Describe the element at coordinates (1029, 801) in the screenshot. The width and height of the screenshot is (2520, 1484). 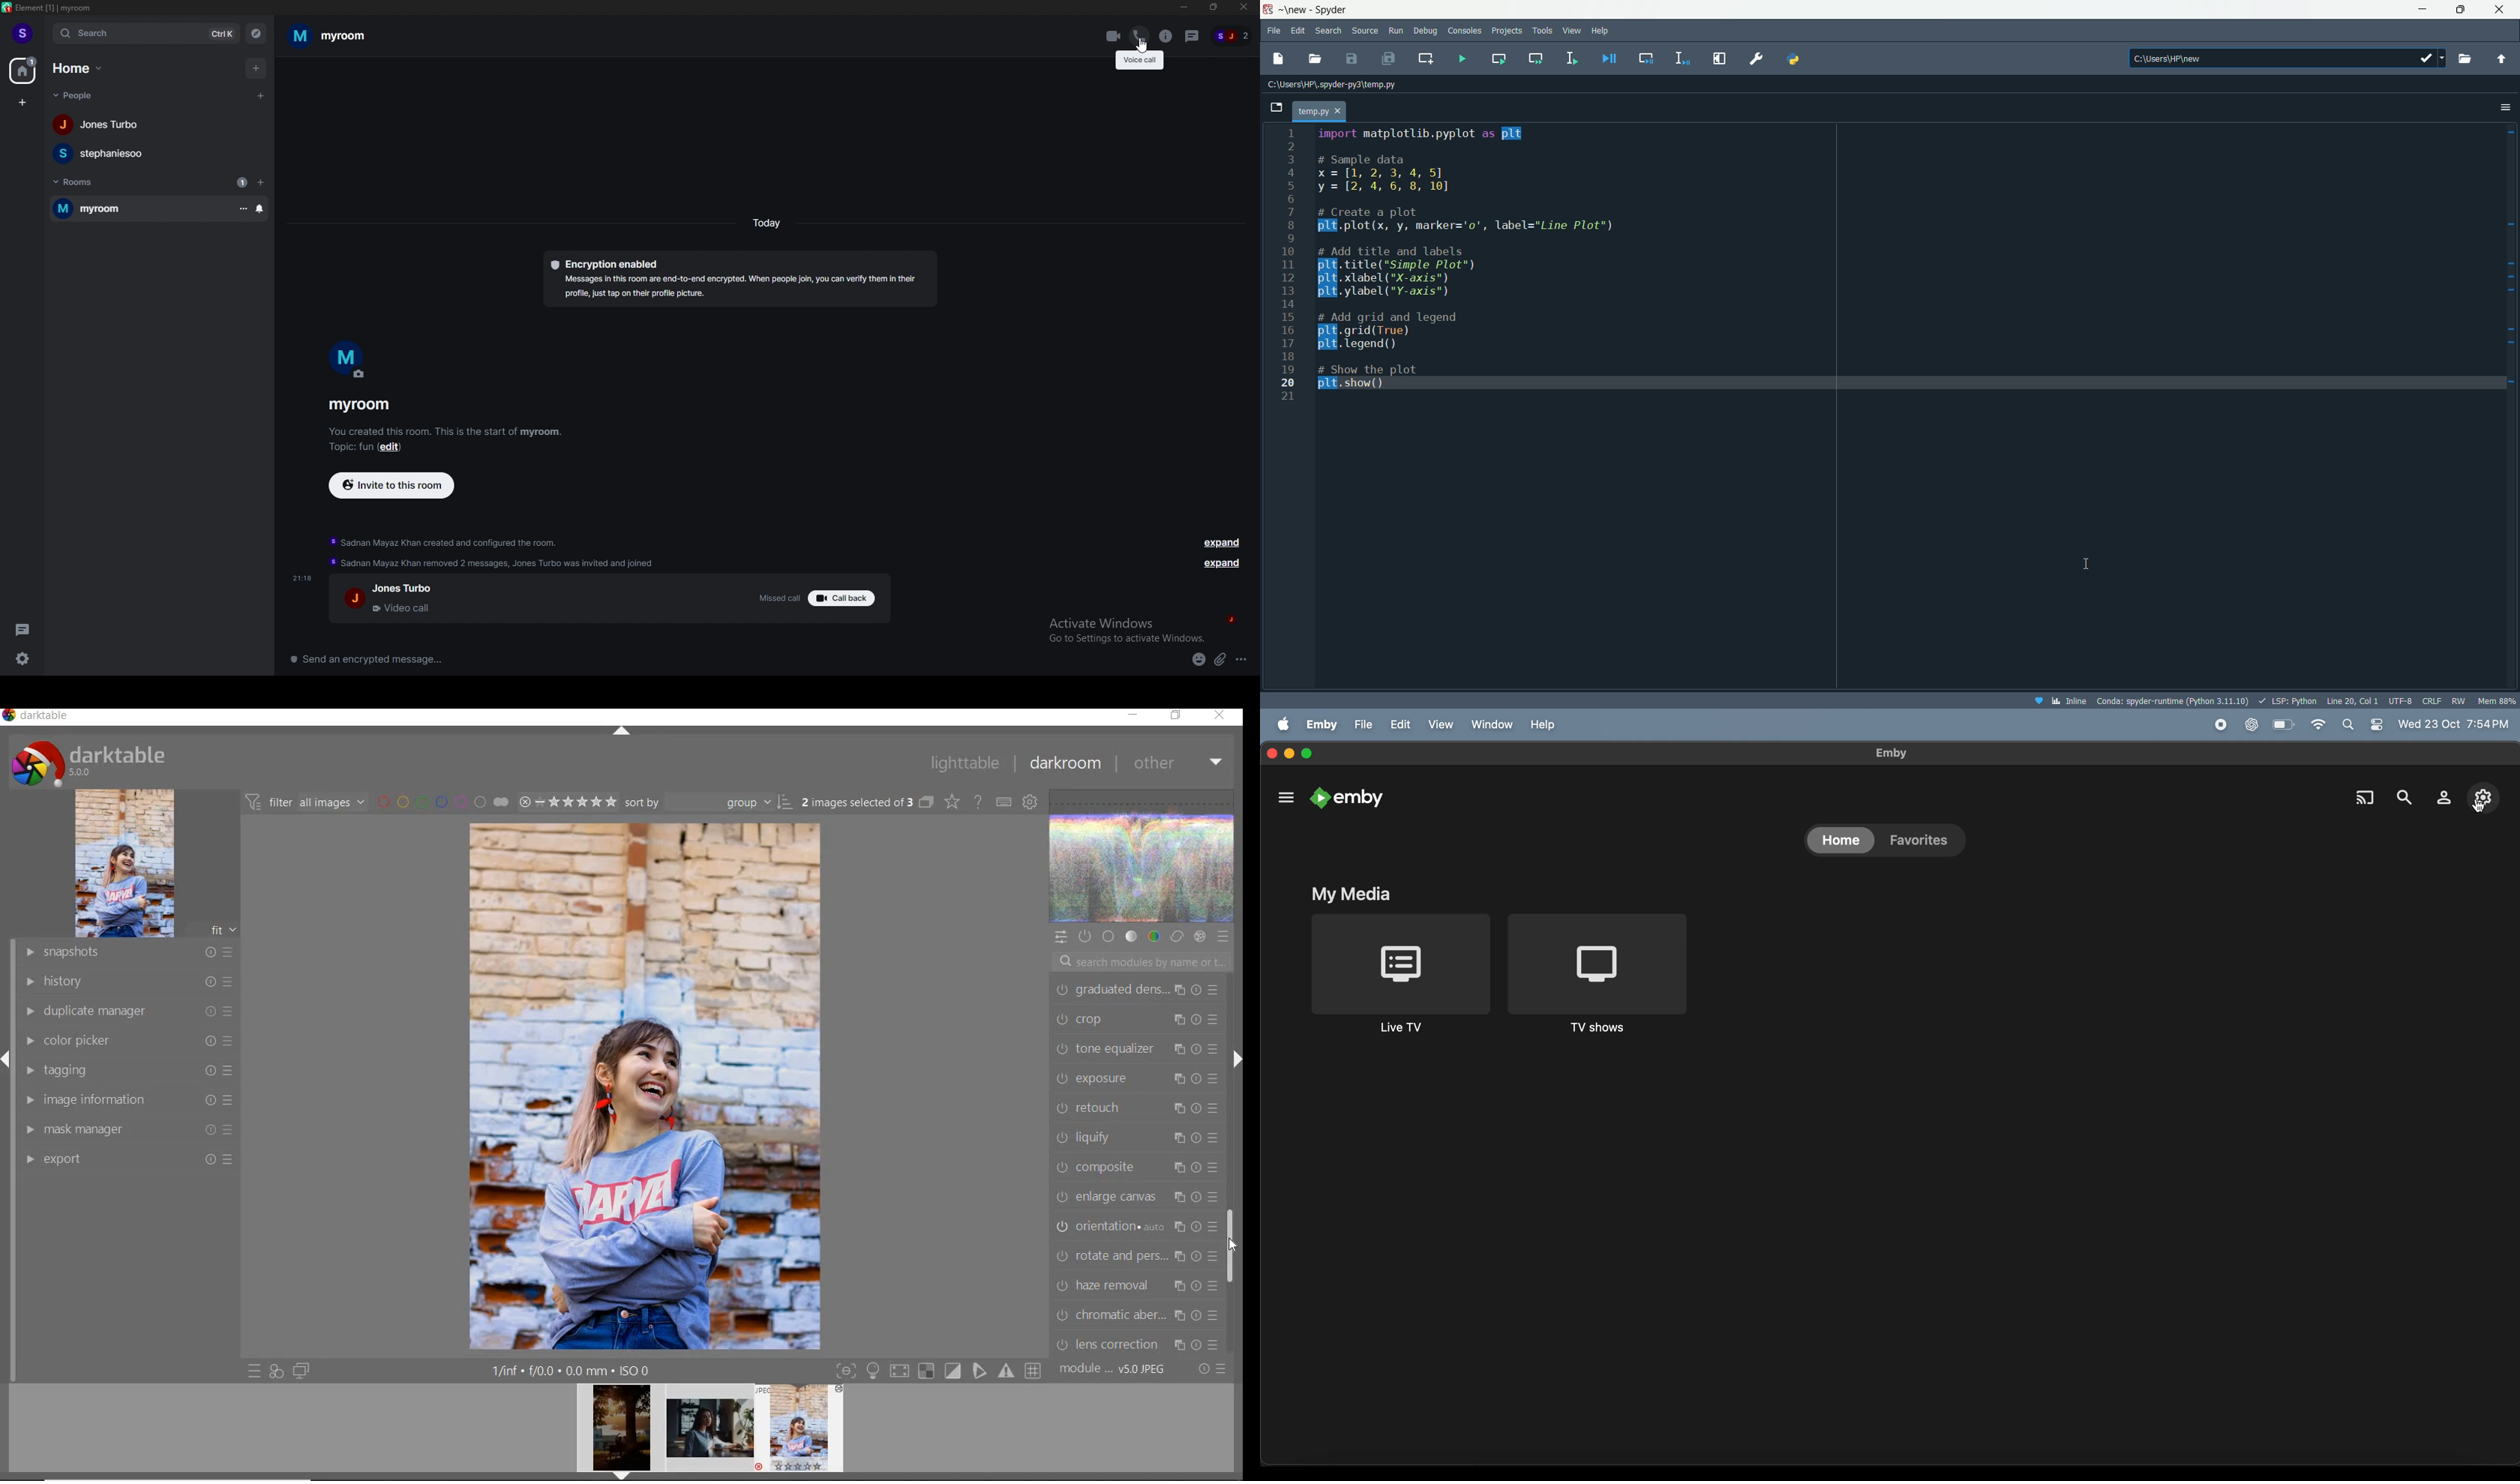
I see `SHOW GLOBAL PREFERENCES` at that location.